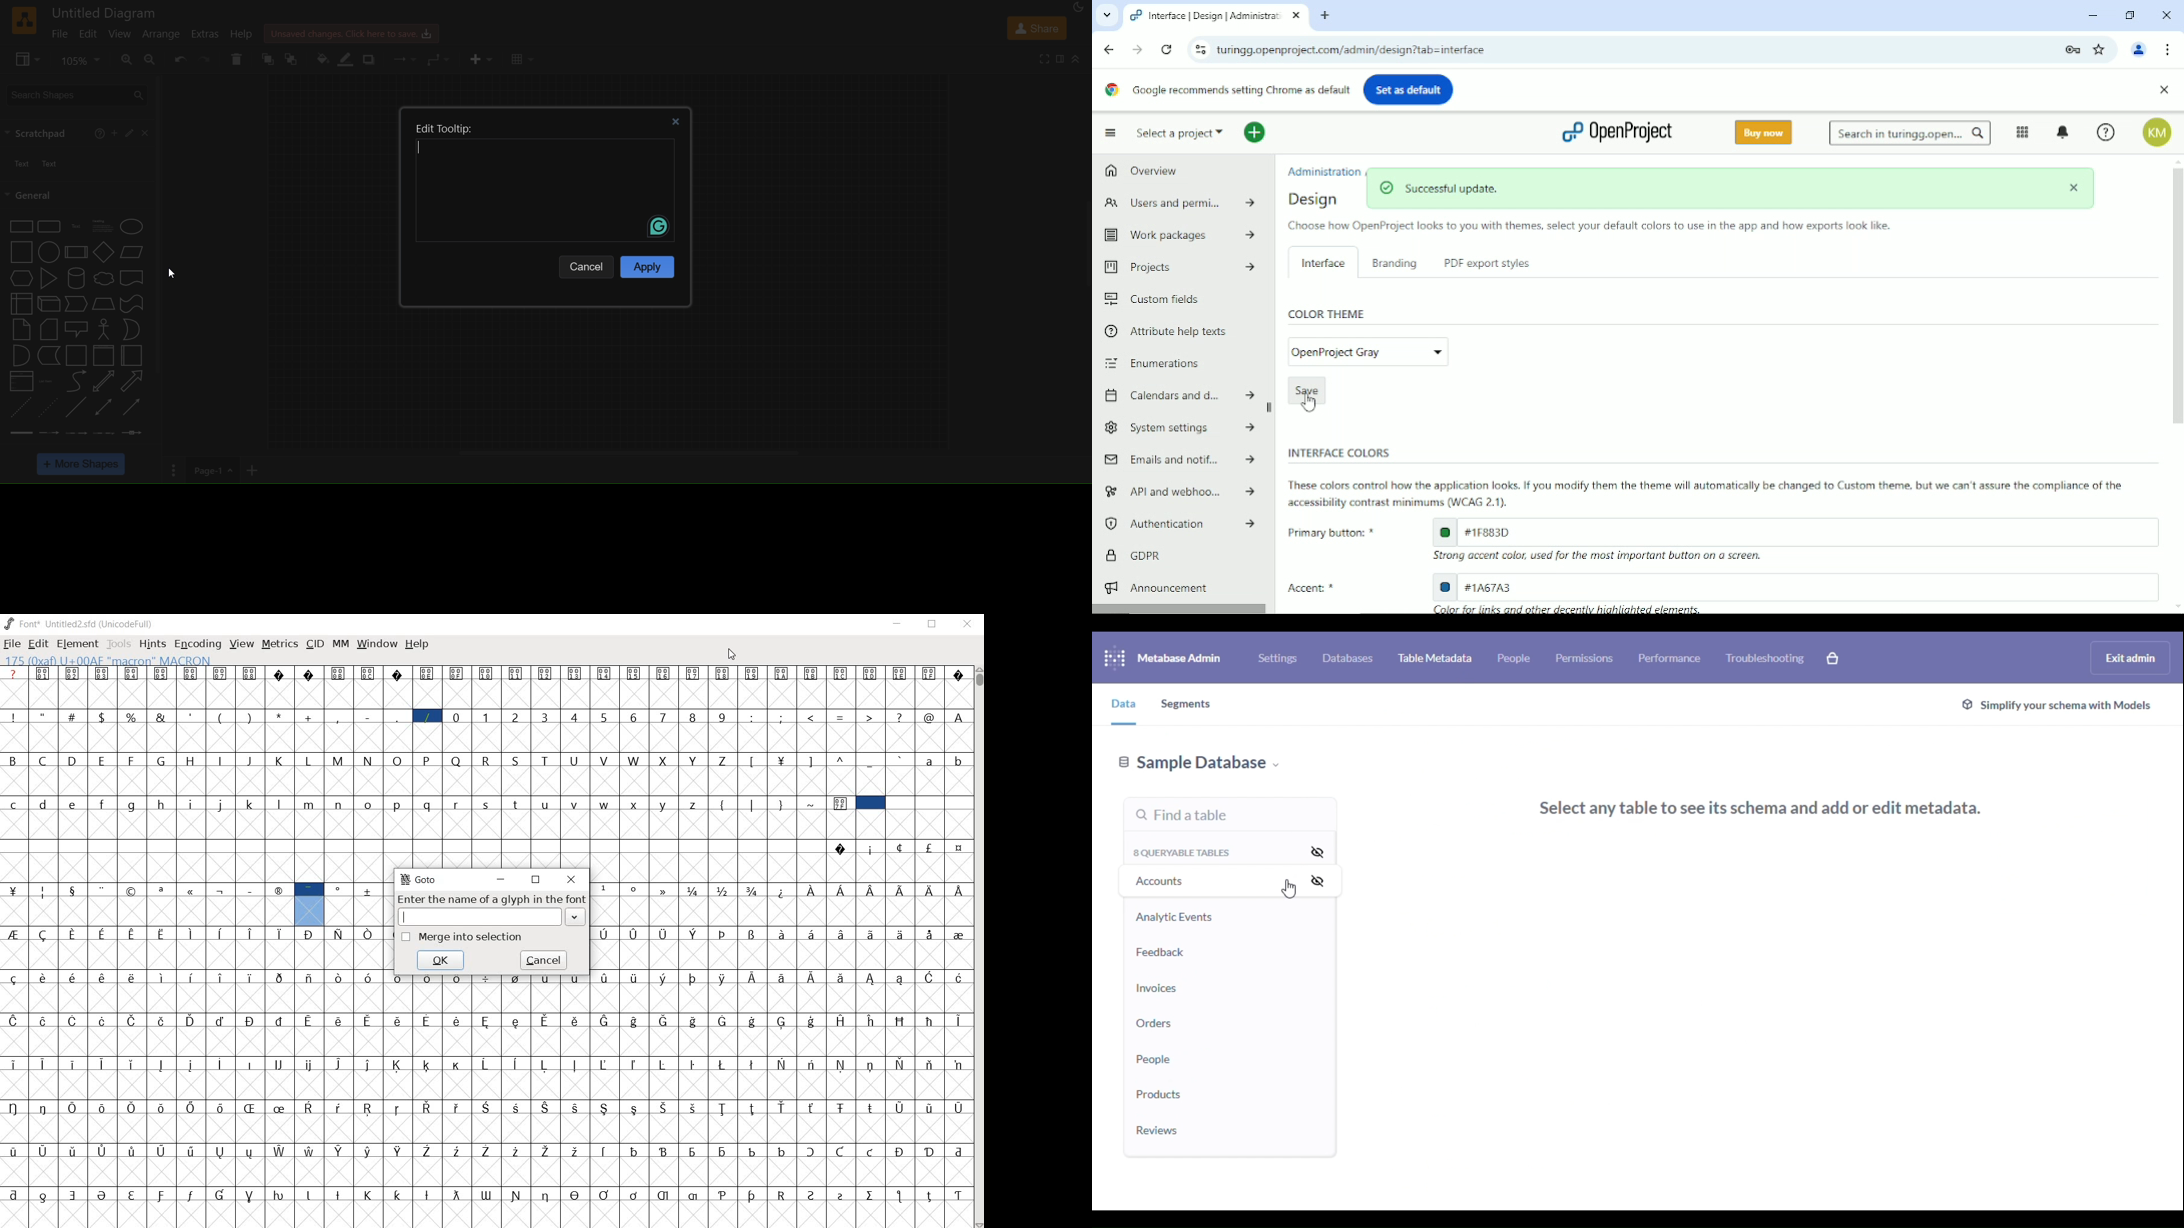 Image resolution: width=2184 pixels, height=1232 pixels. What do you see at coordinates (1154, 299) in the screenshot?
I see `Custom fields` at bounding box center [1154, 299].